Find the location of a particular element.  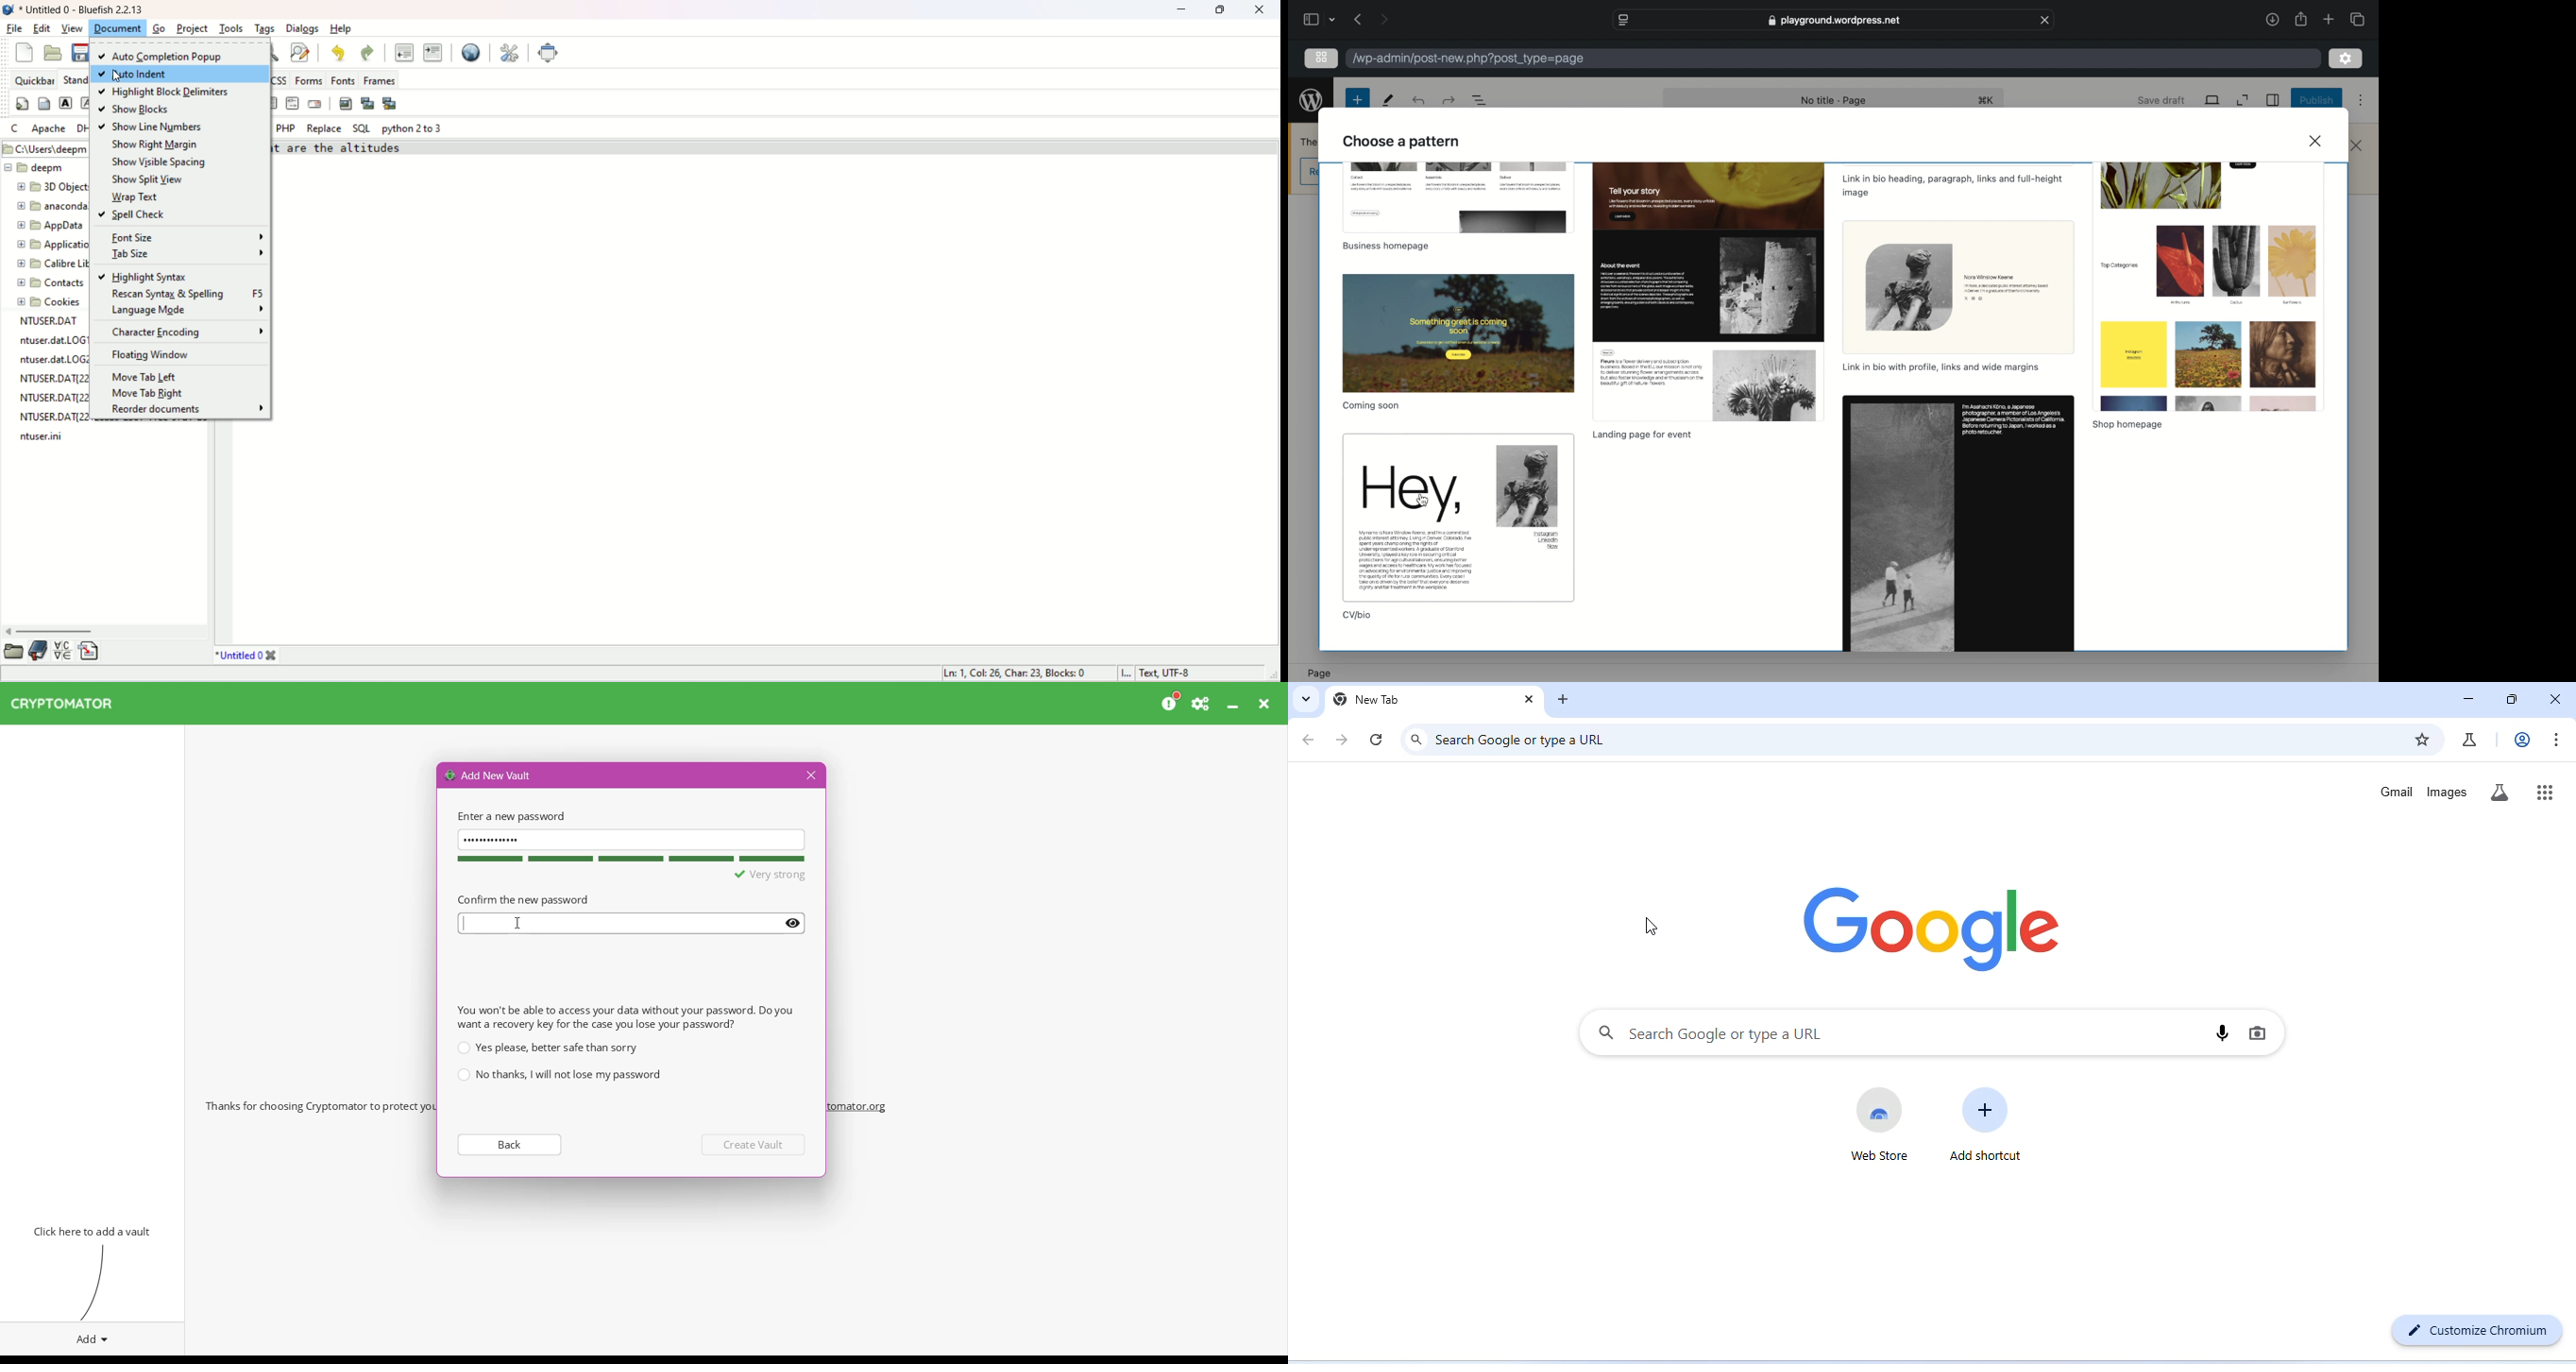

fonts is located at coordinates (342, 79).